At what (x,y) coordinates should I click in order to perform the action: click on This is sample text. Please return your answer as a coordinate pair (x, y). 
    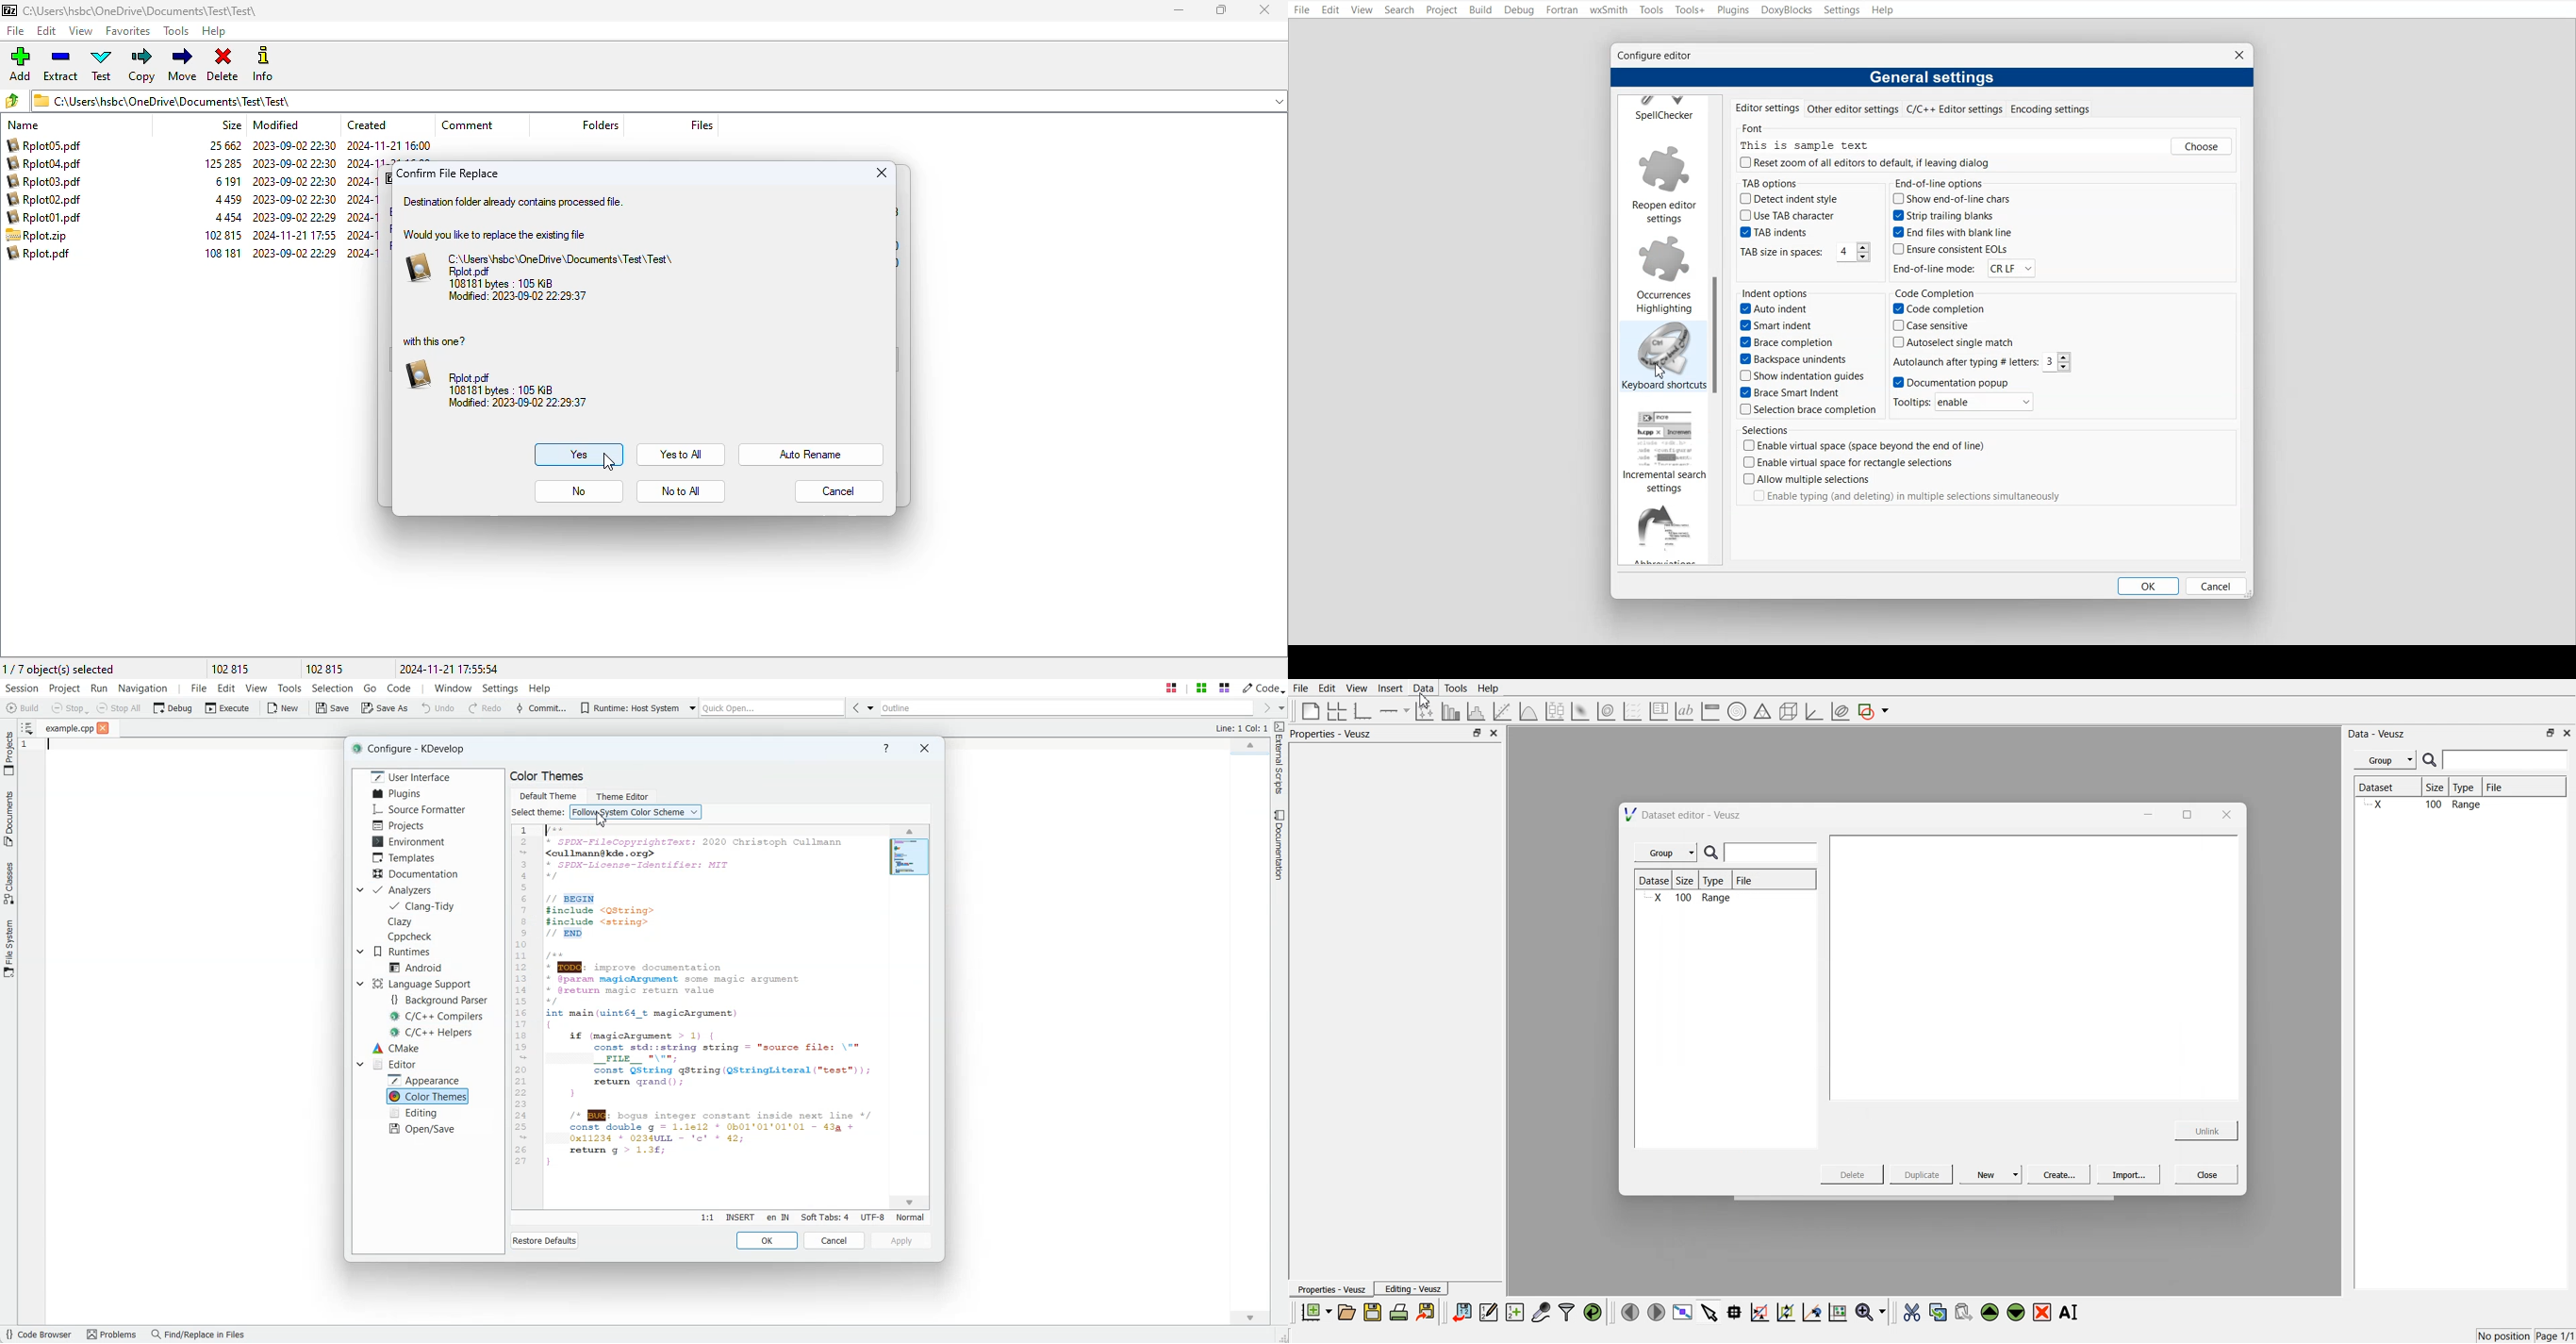
    Looking at the image, I should click on (1809, 145).